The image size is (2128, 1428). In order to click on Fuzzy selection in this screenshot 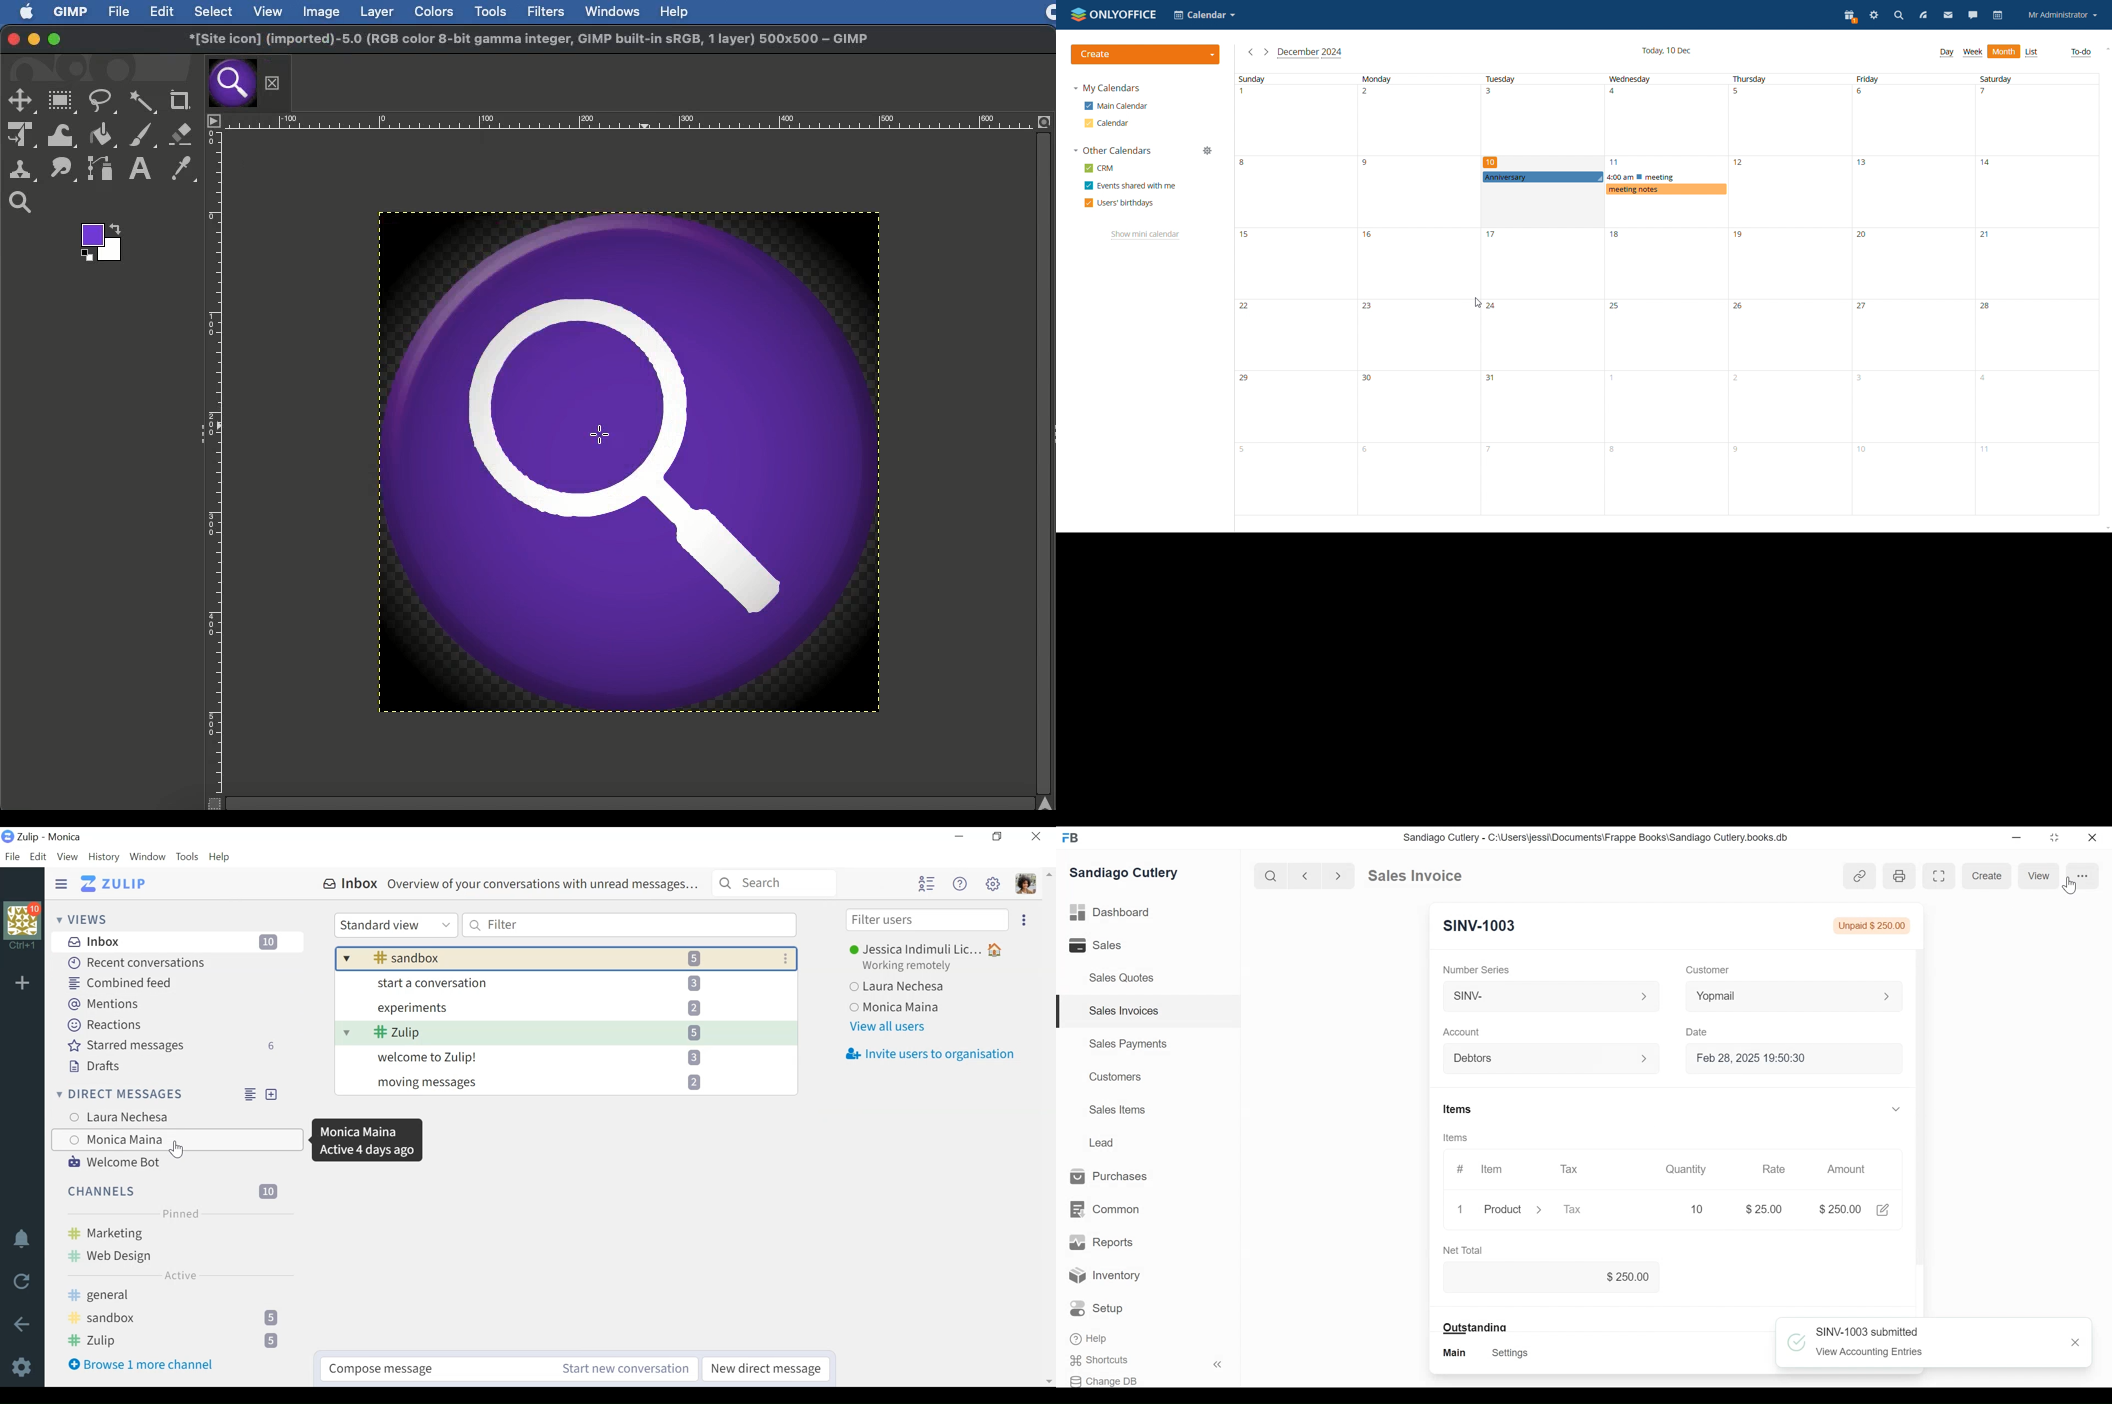, I will do `click(143, 102)`.